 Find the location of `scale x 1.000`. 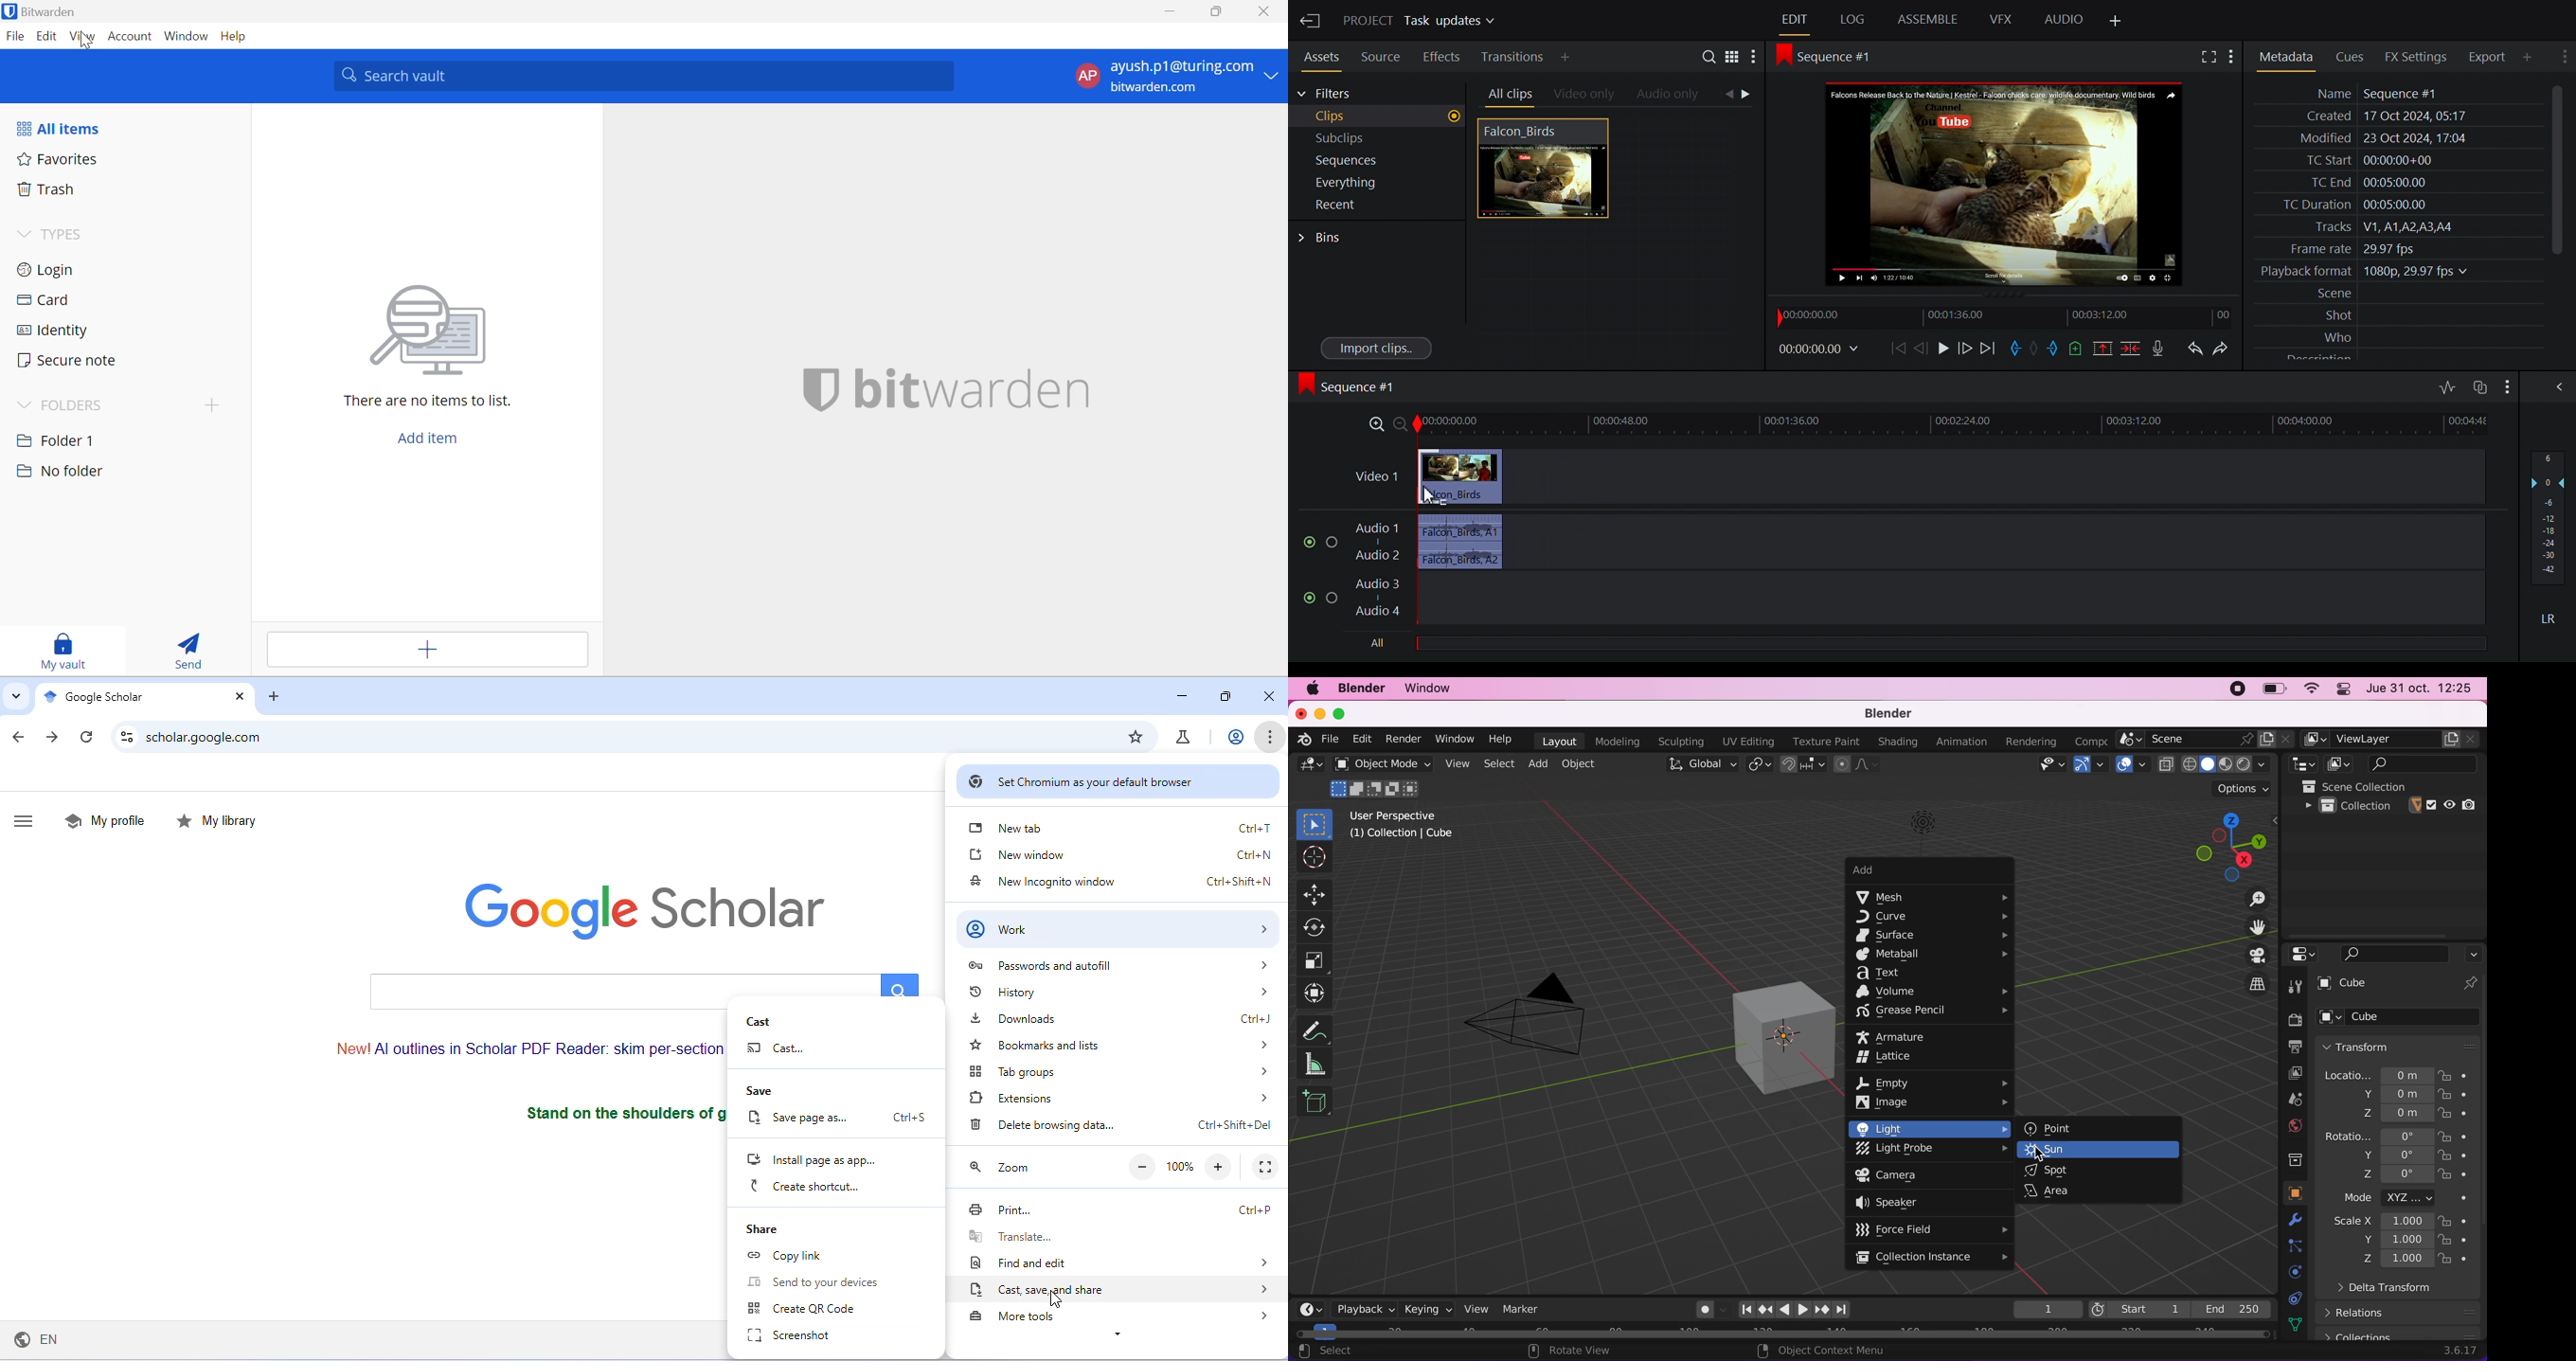

scale x 1.000 is located at coordinates (2378, 1222).